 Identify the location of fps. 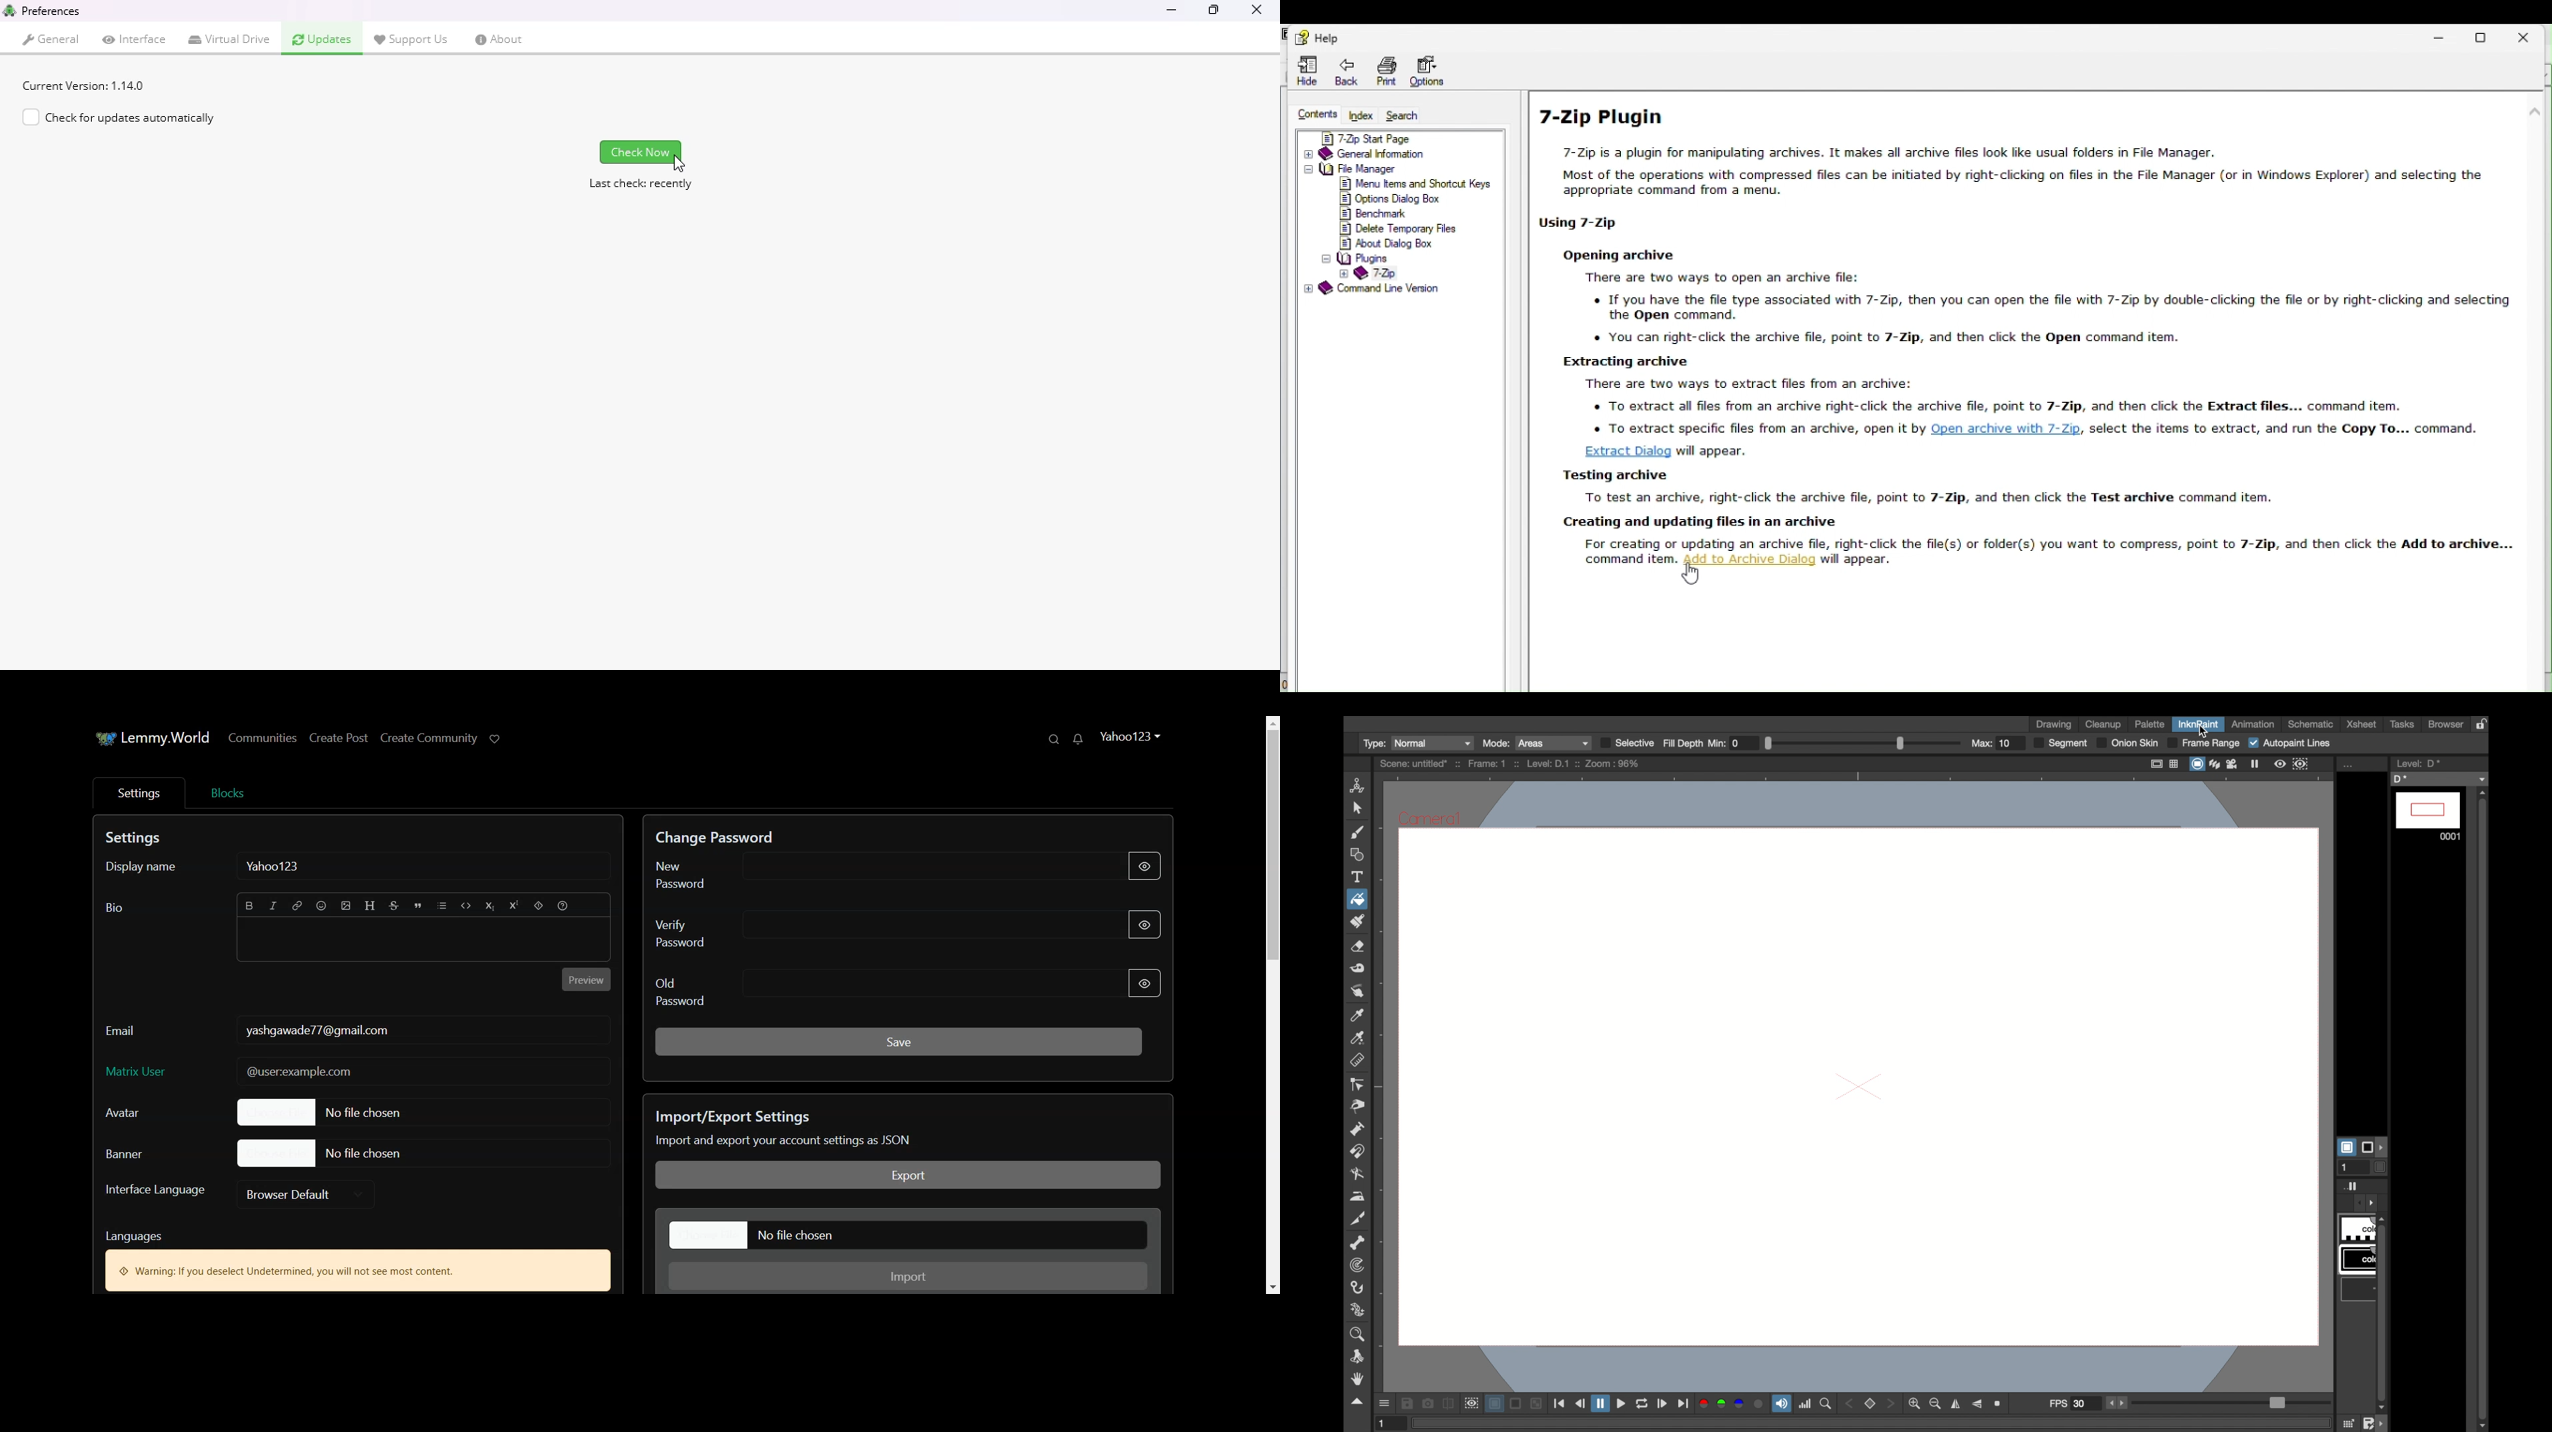
(2069, 1405).